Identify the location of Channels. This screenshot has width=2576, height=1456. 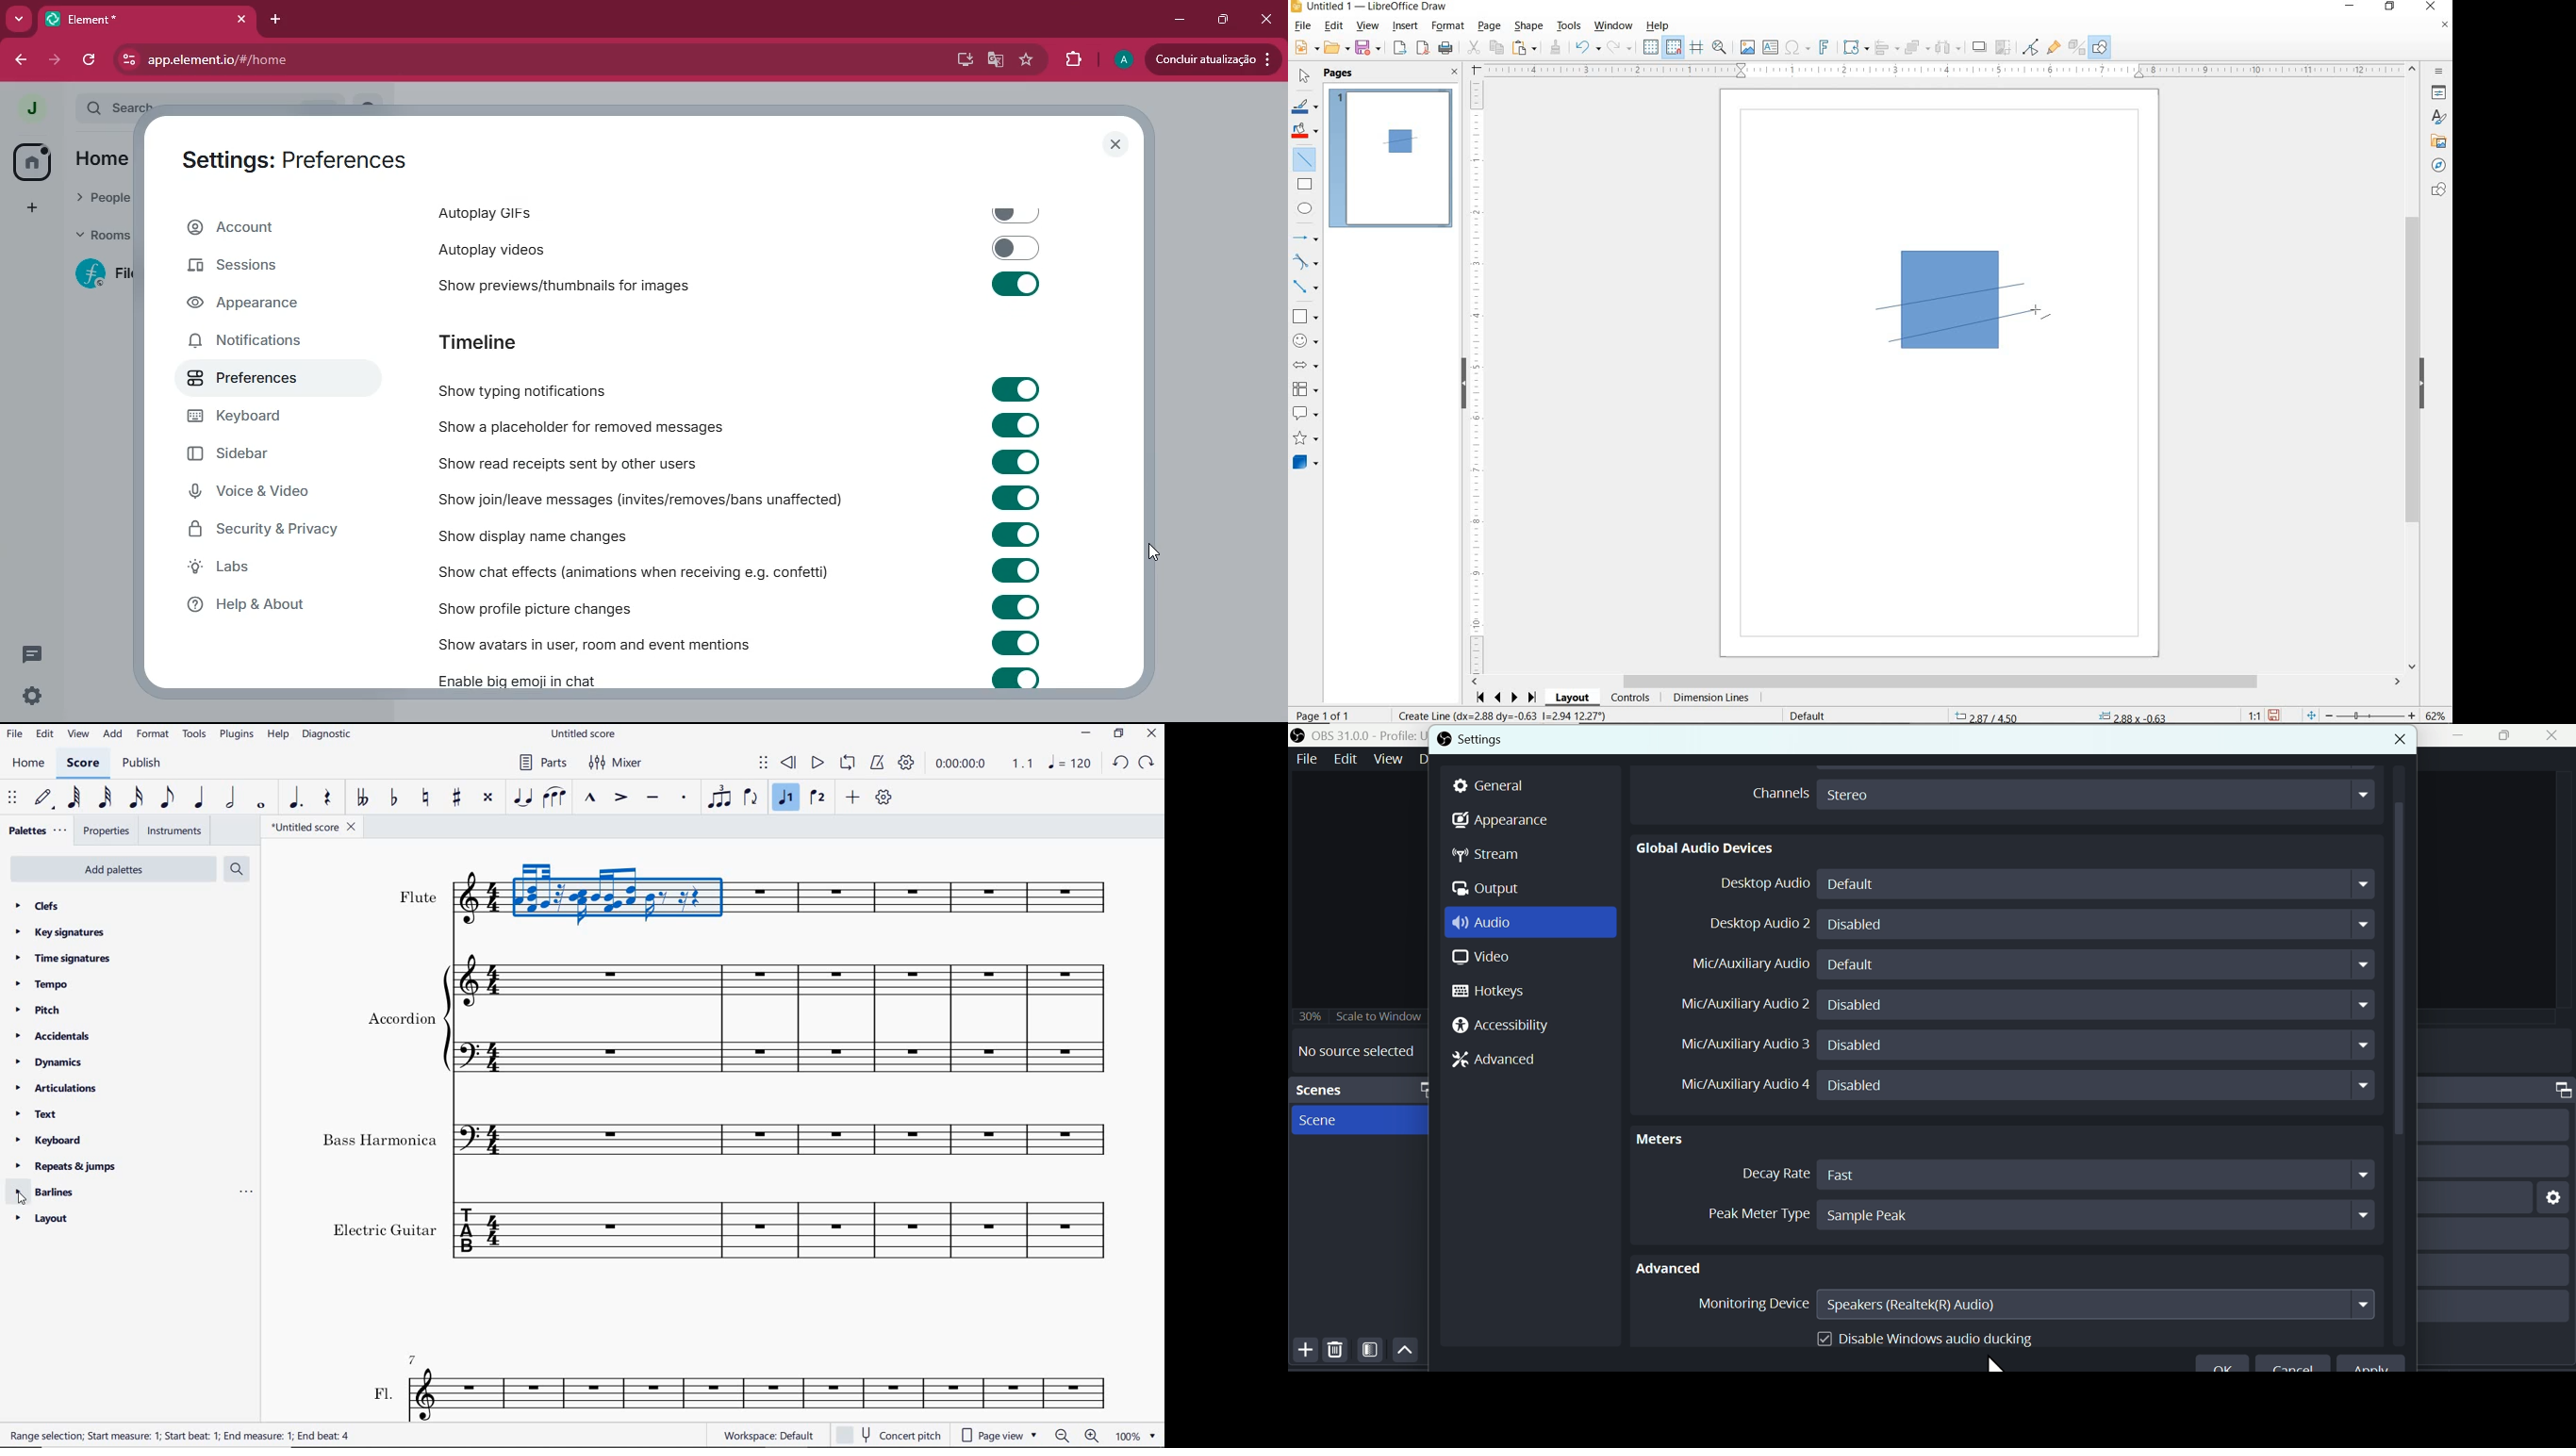
(1776, 792).